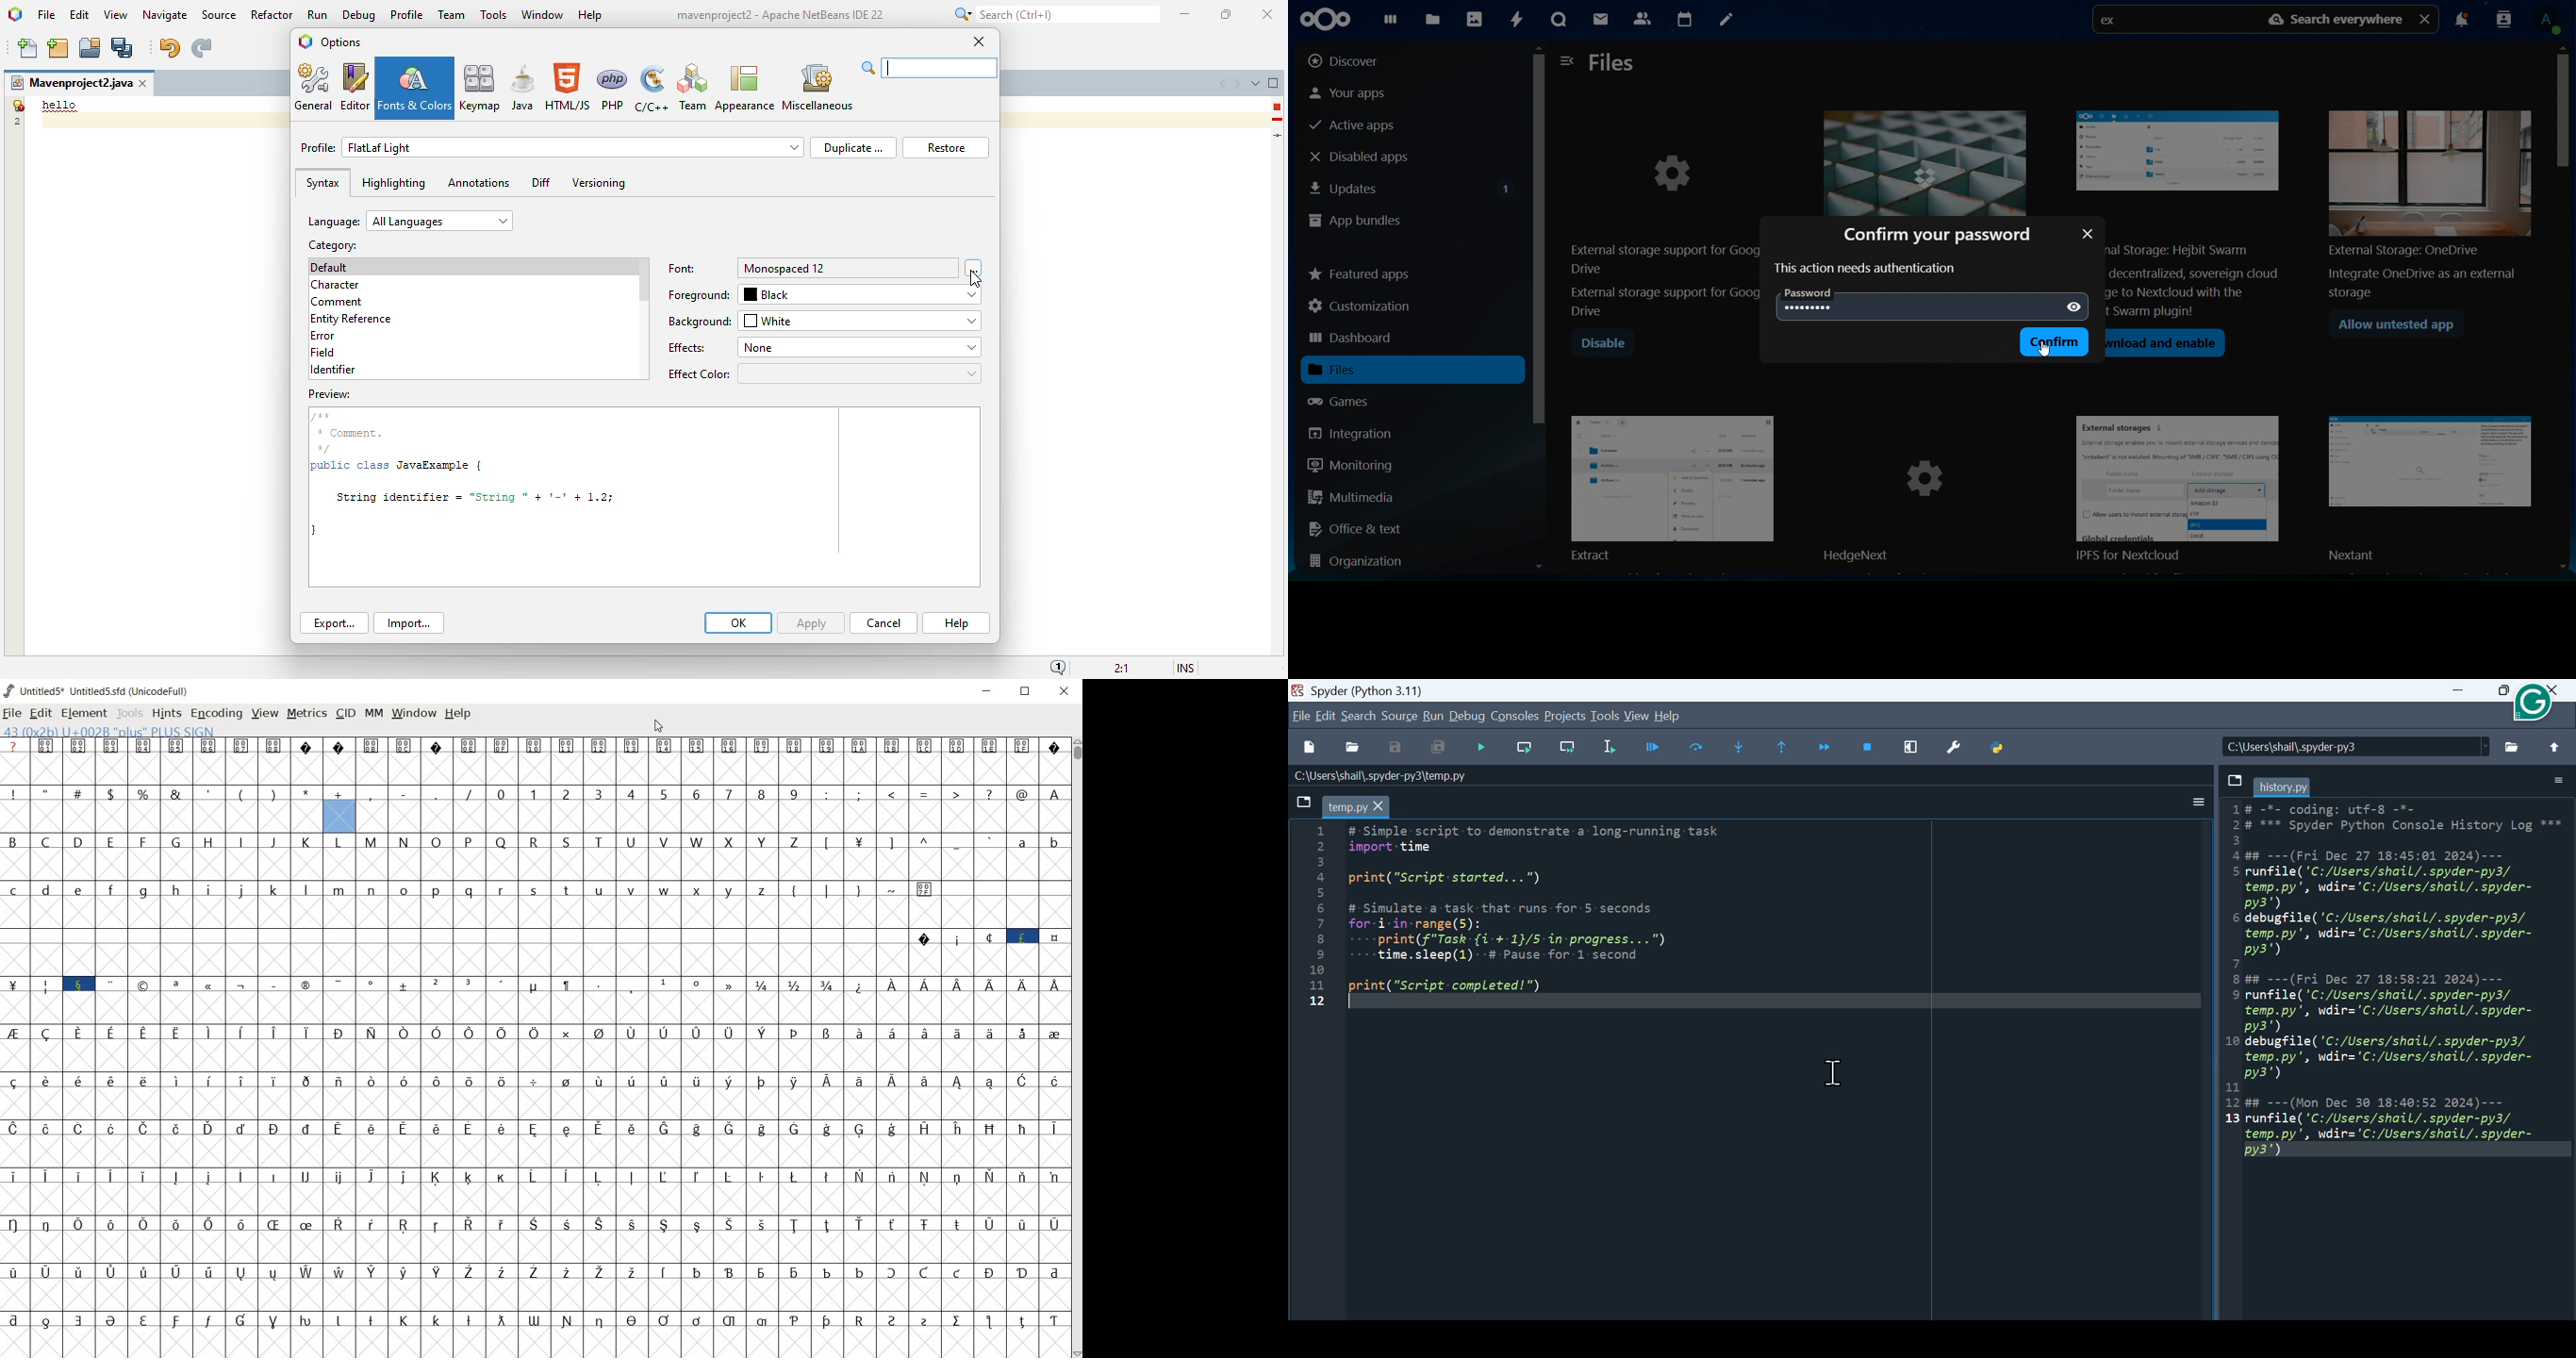 This screenshot has height=1372, width=2576. What do you see at coordinates (413, 714) in the screenshot?
I see `window` at bounding box center [413, 714].